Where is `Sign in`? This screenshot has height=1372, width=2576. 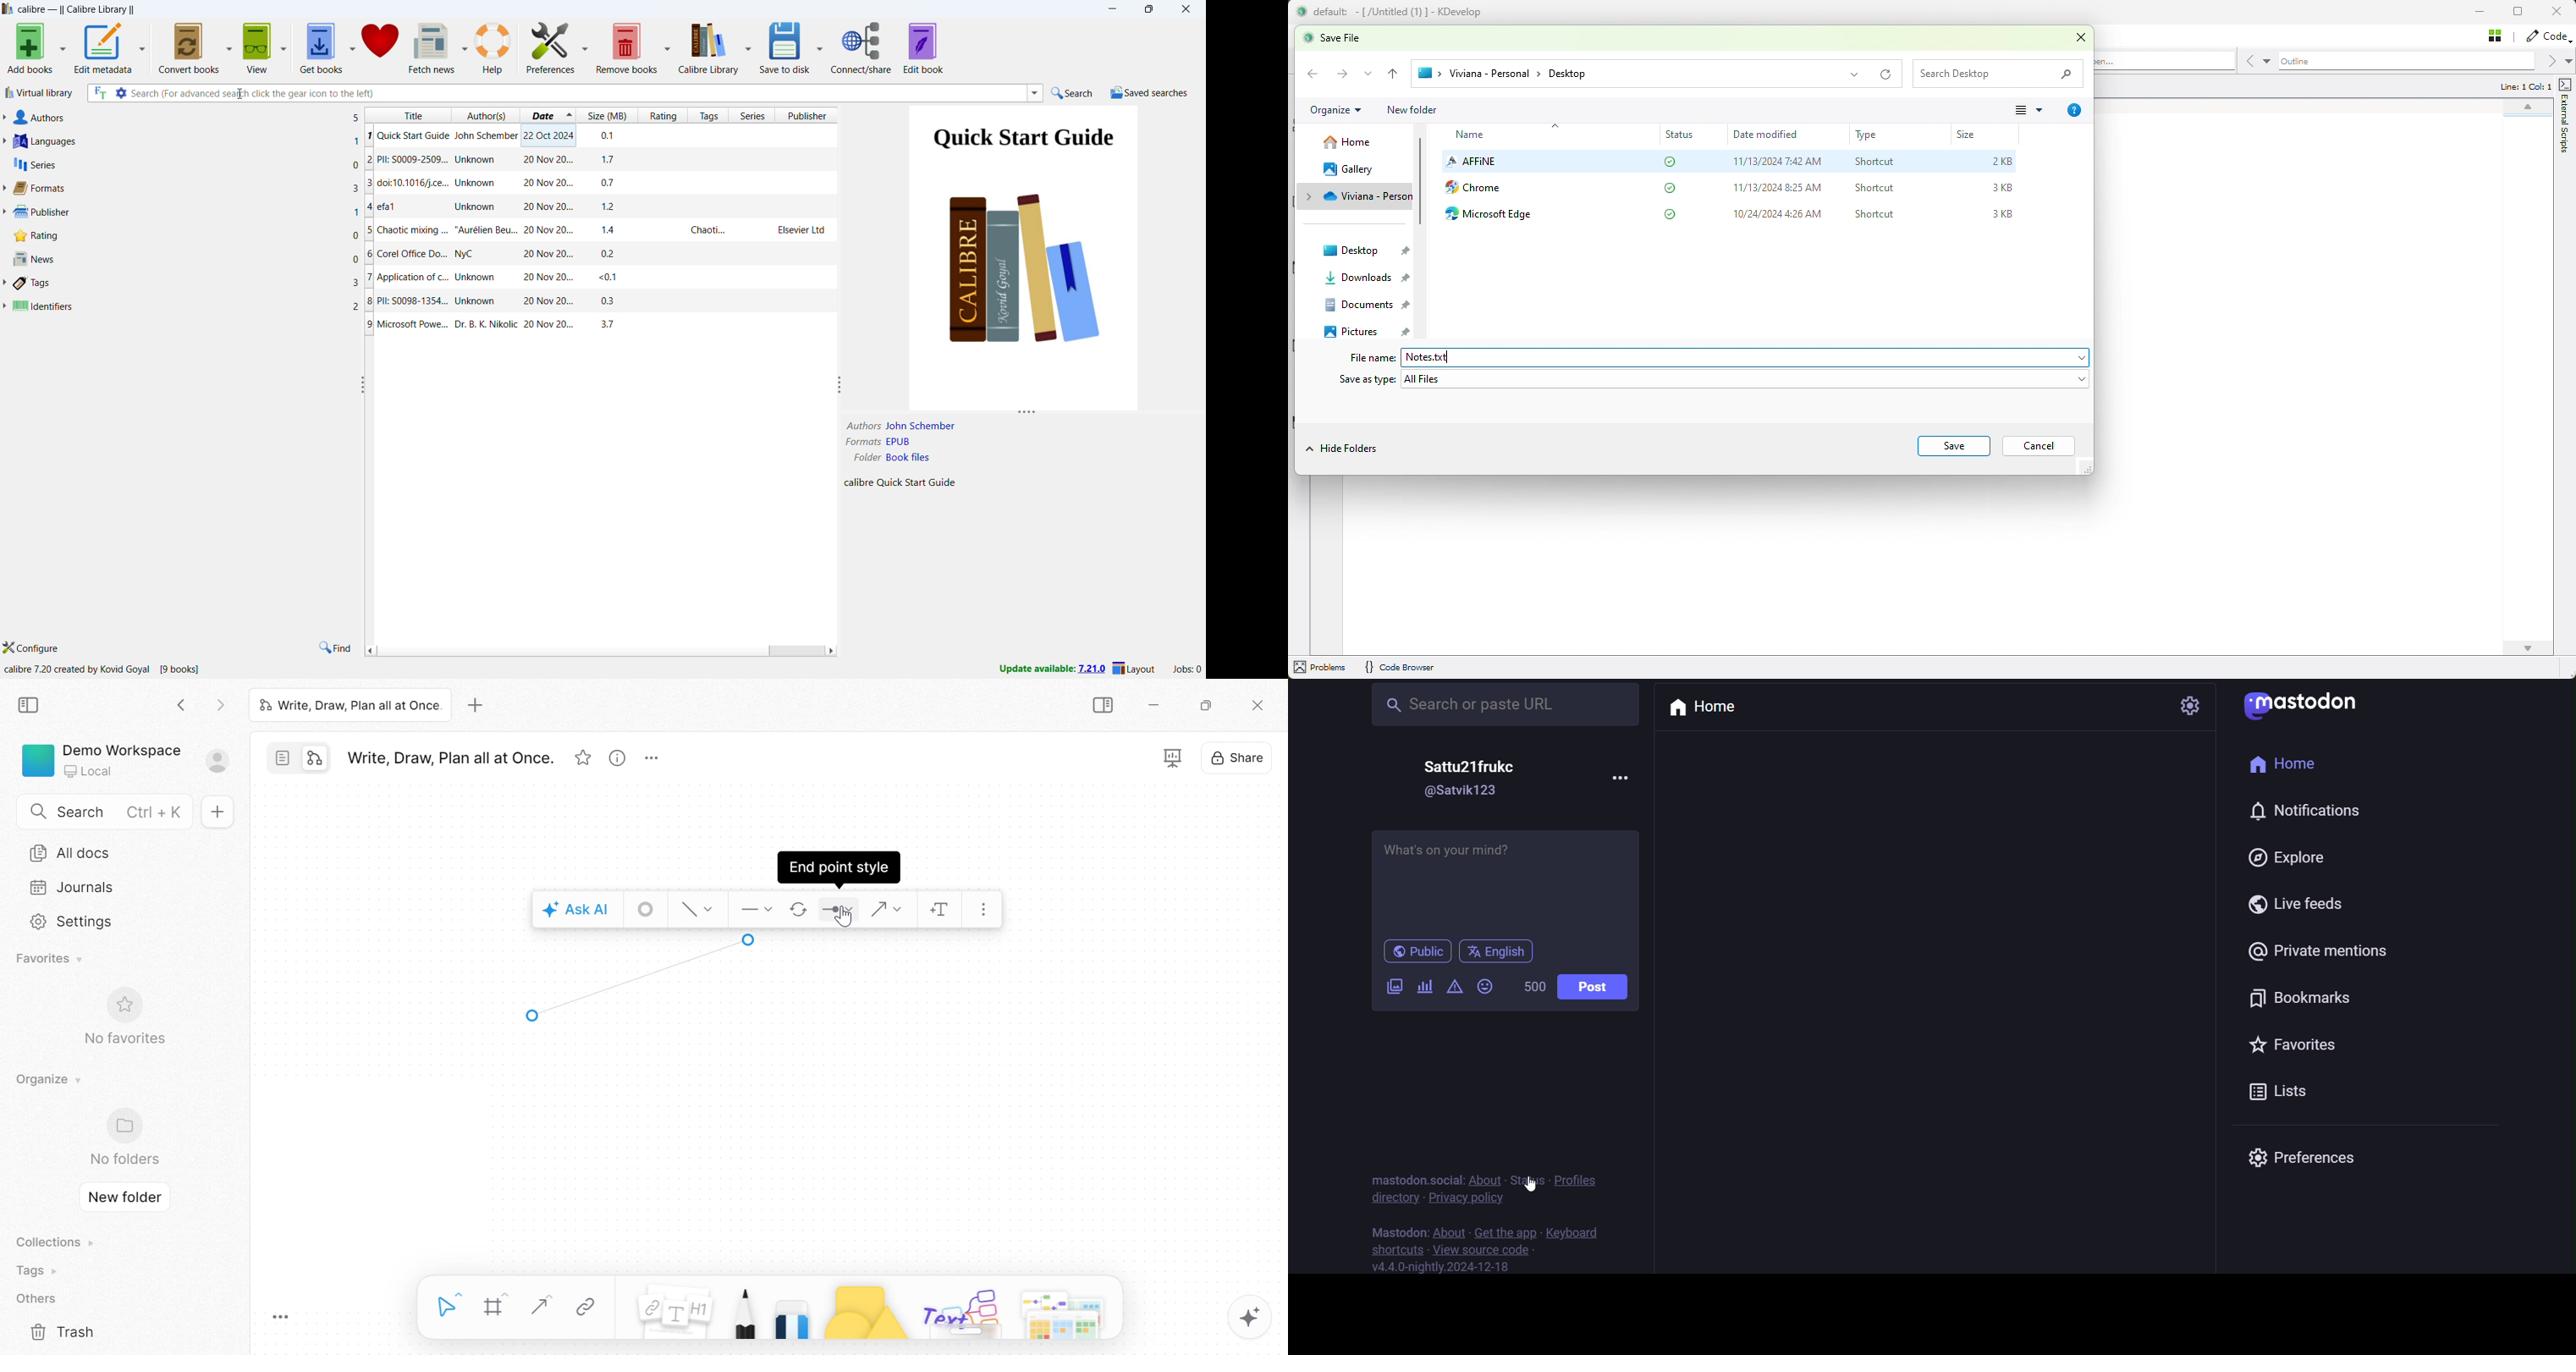
Sign in is located at coordinates (225, 762).